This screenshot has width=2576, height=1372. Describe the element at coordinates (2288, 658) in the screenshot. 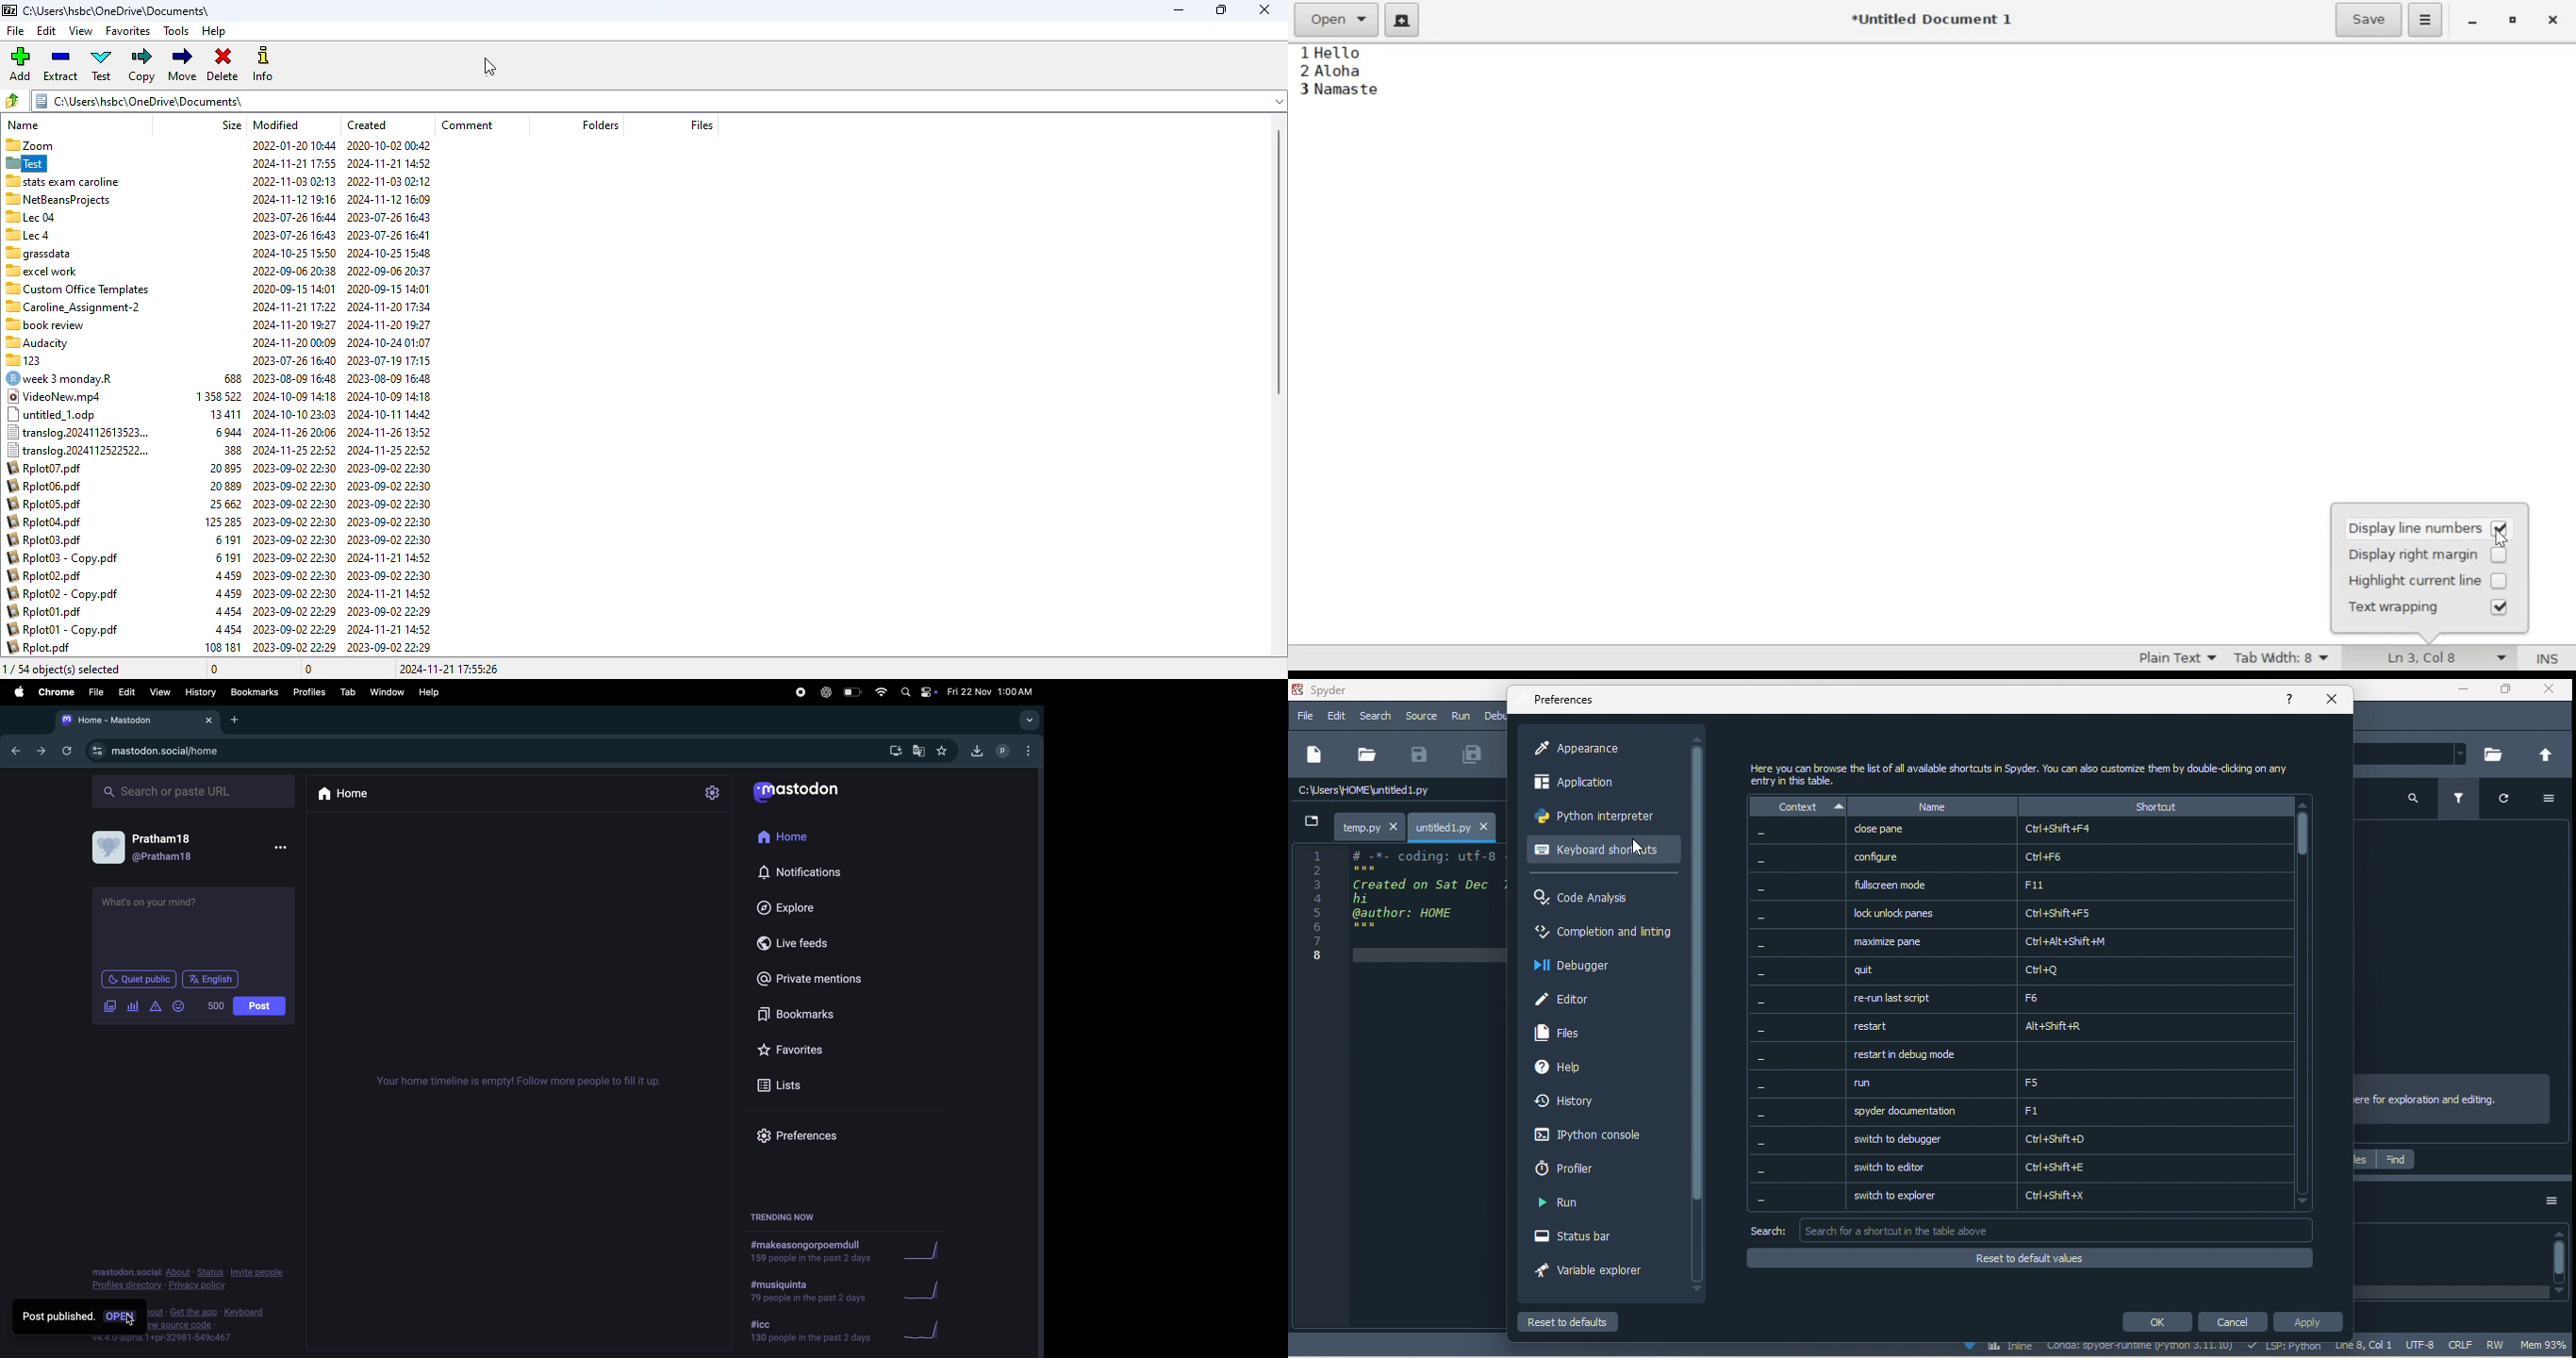

I see `Tab Width: 8` at that location.